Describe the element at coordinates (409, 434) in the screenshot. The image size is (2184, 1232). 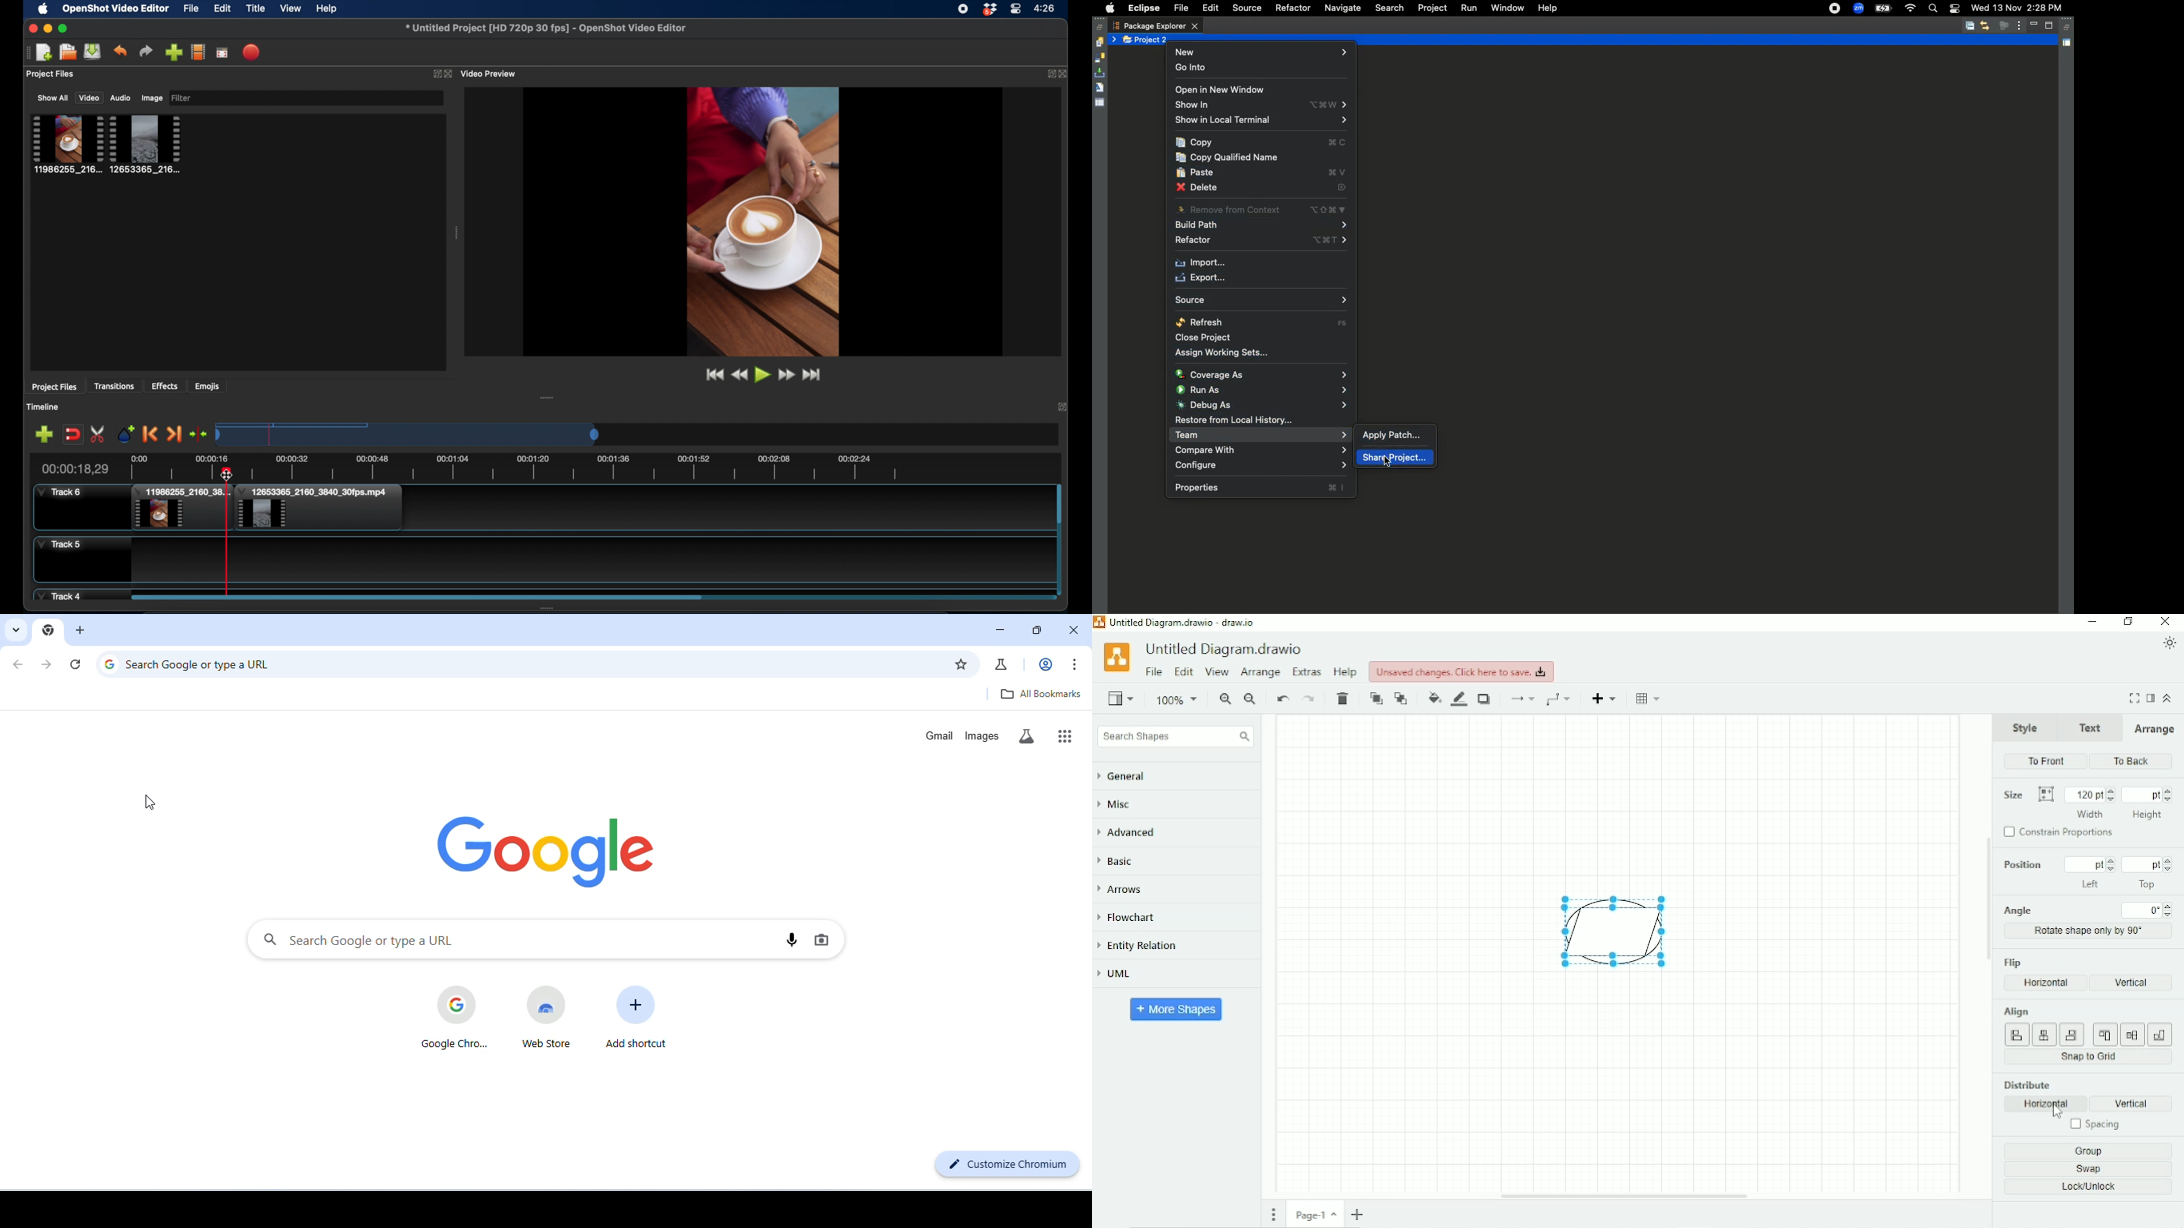
I see `timeline scale` at that location.